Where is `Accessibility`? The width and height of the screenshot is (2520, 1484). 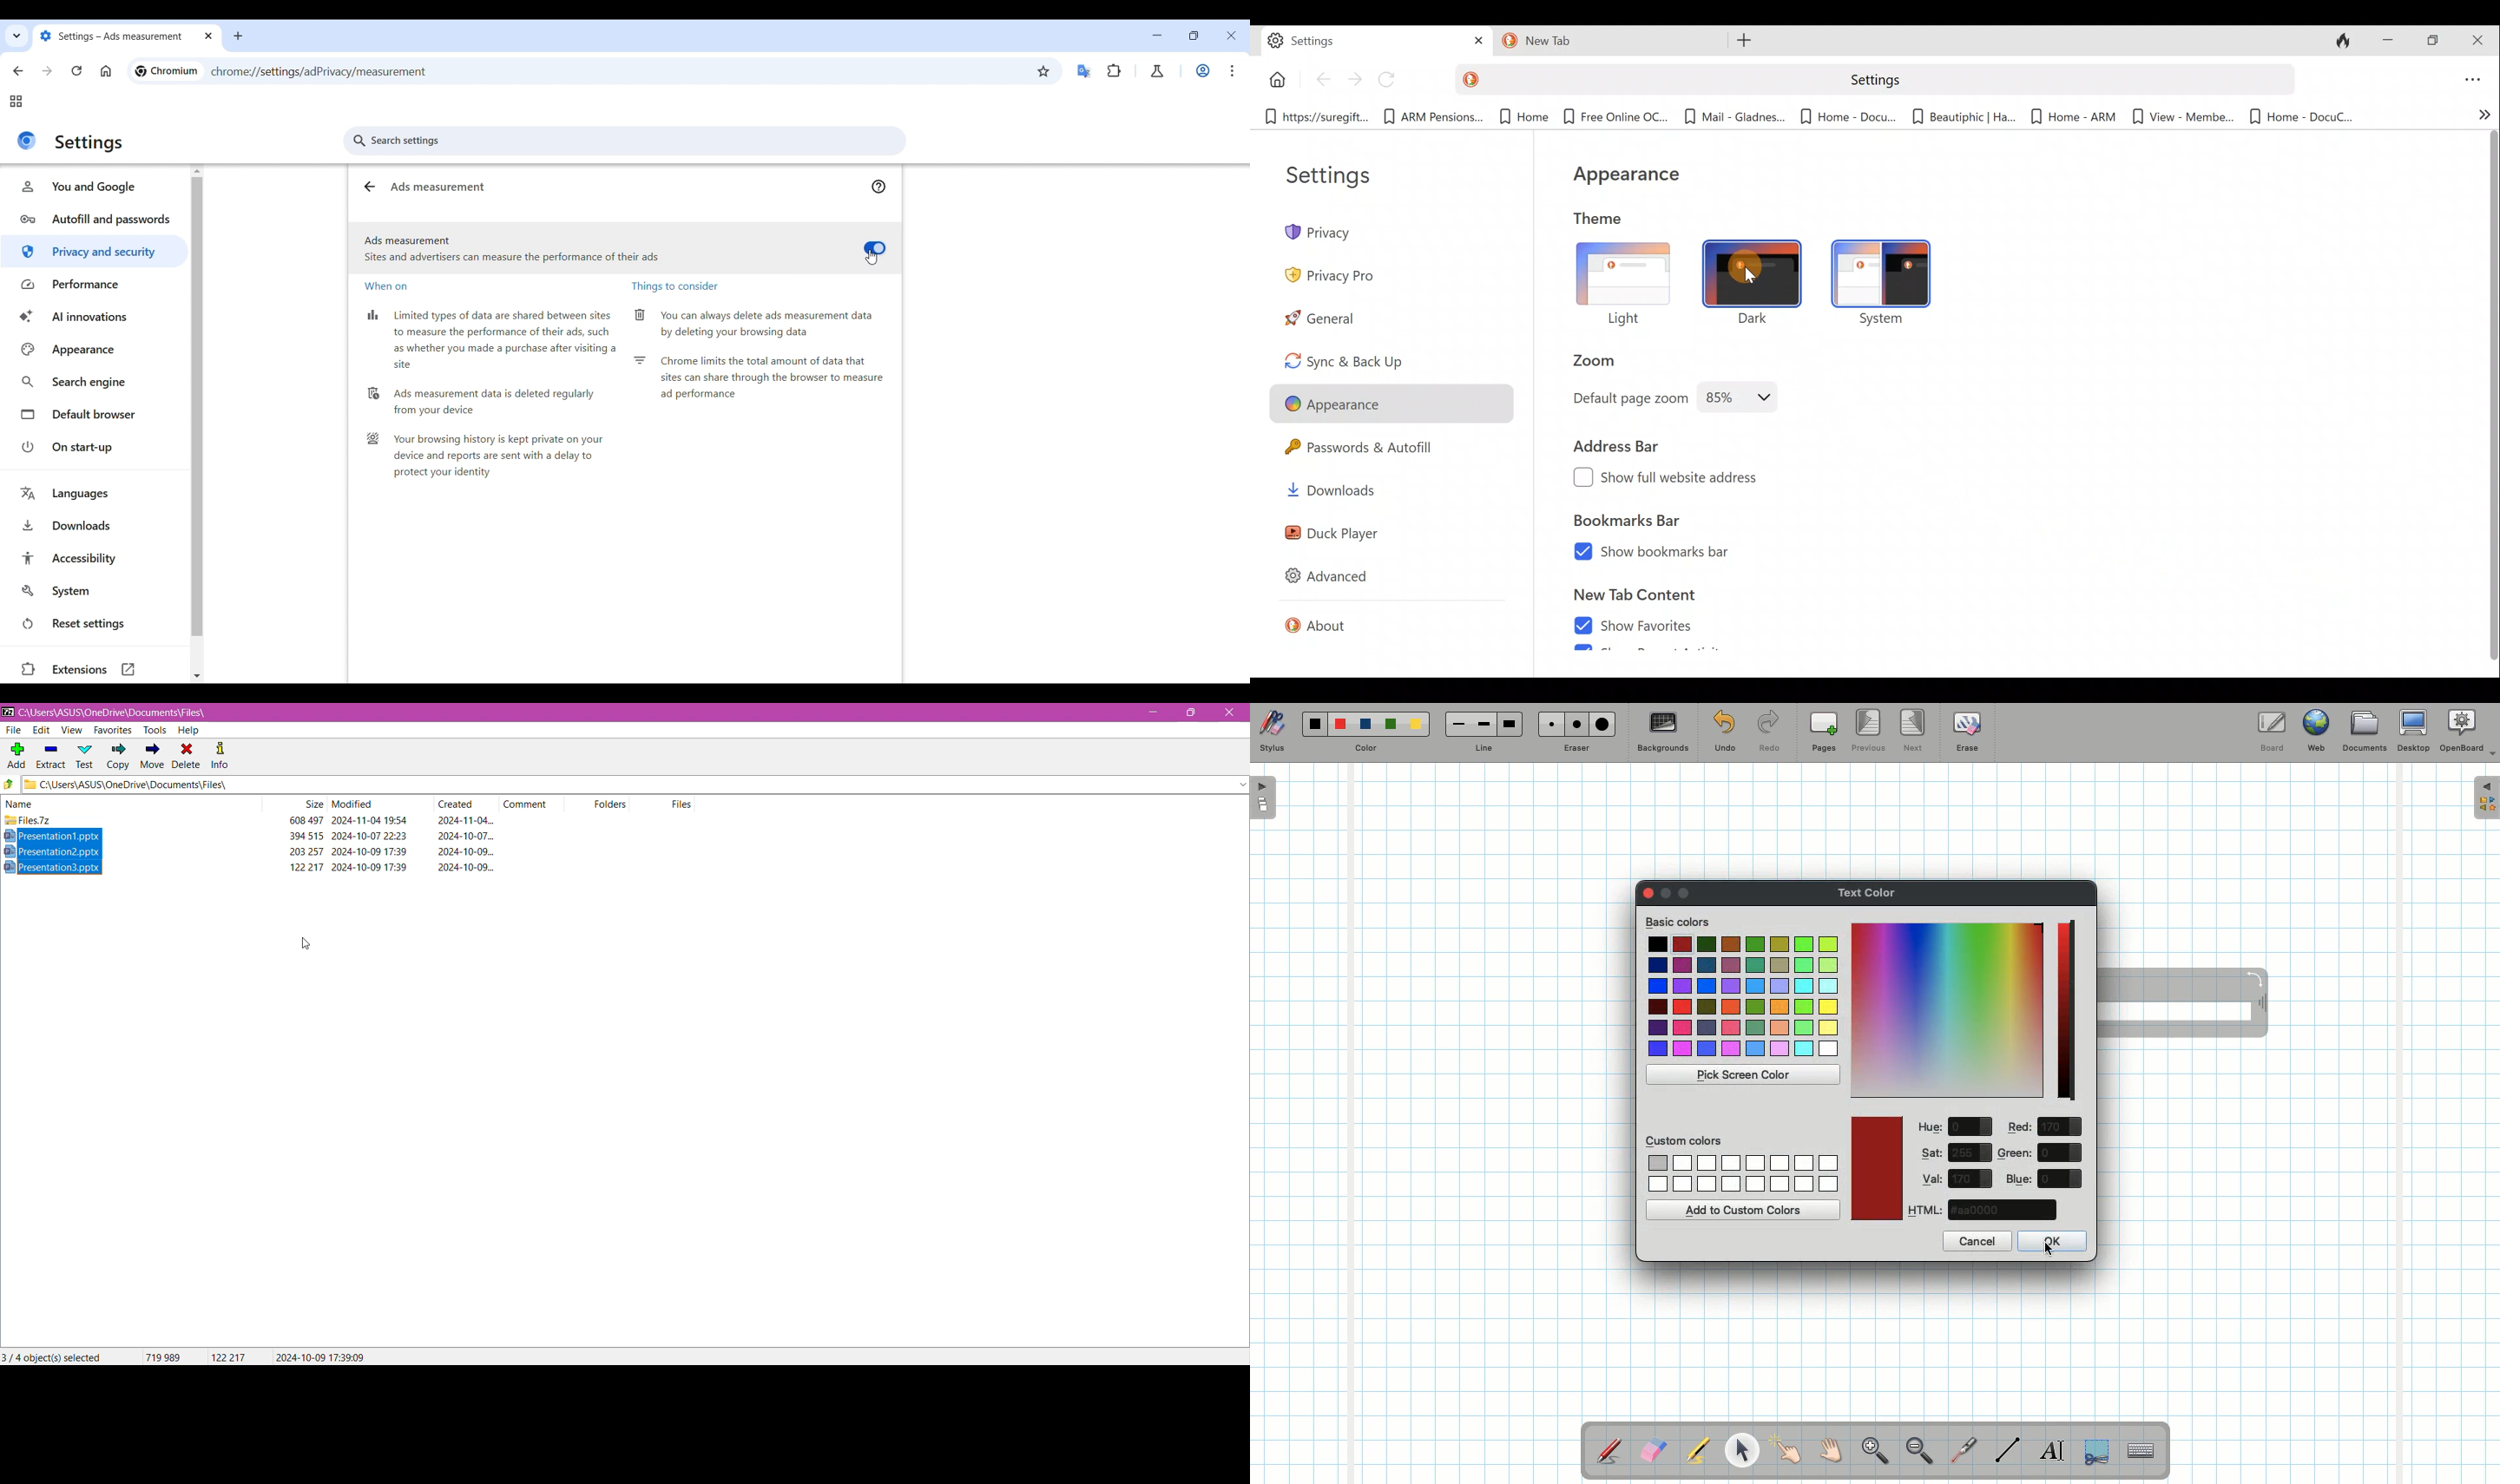
Accessibility is located at coordinates (95, 558).